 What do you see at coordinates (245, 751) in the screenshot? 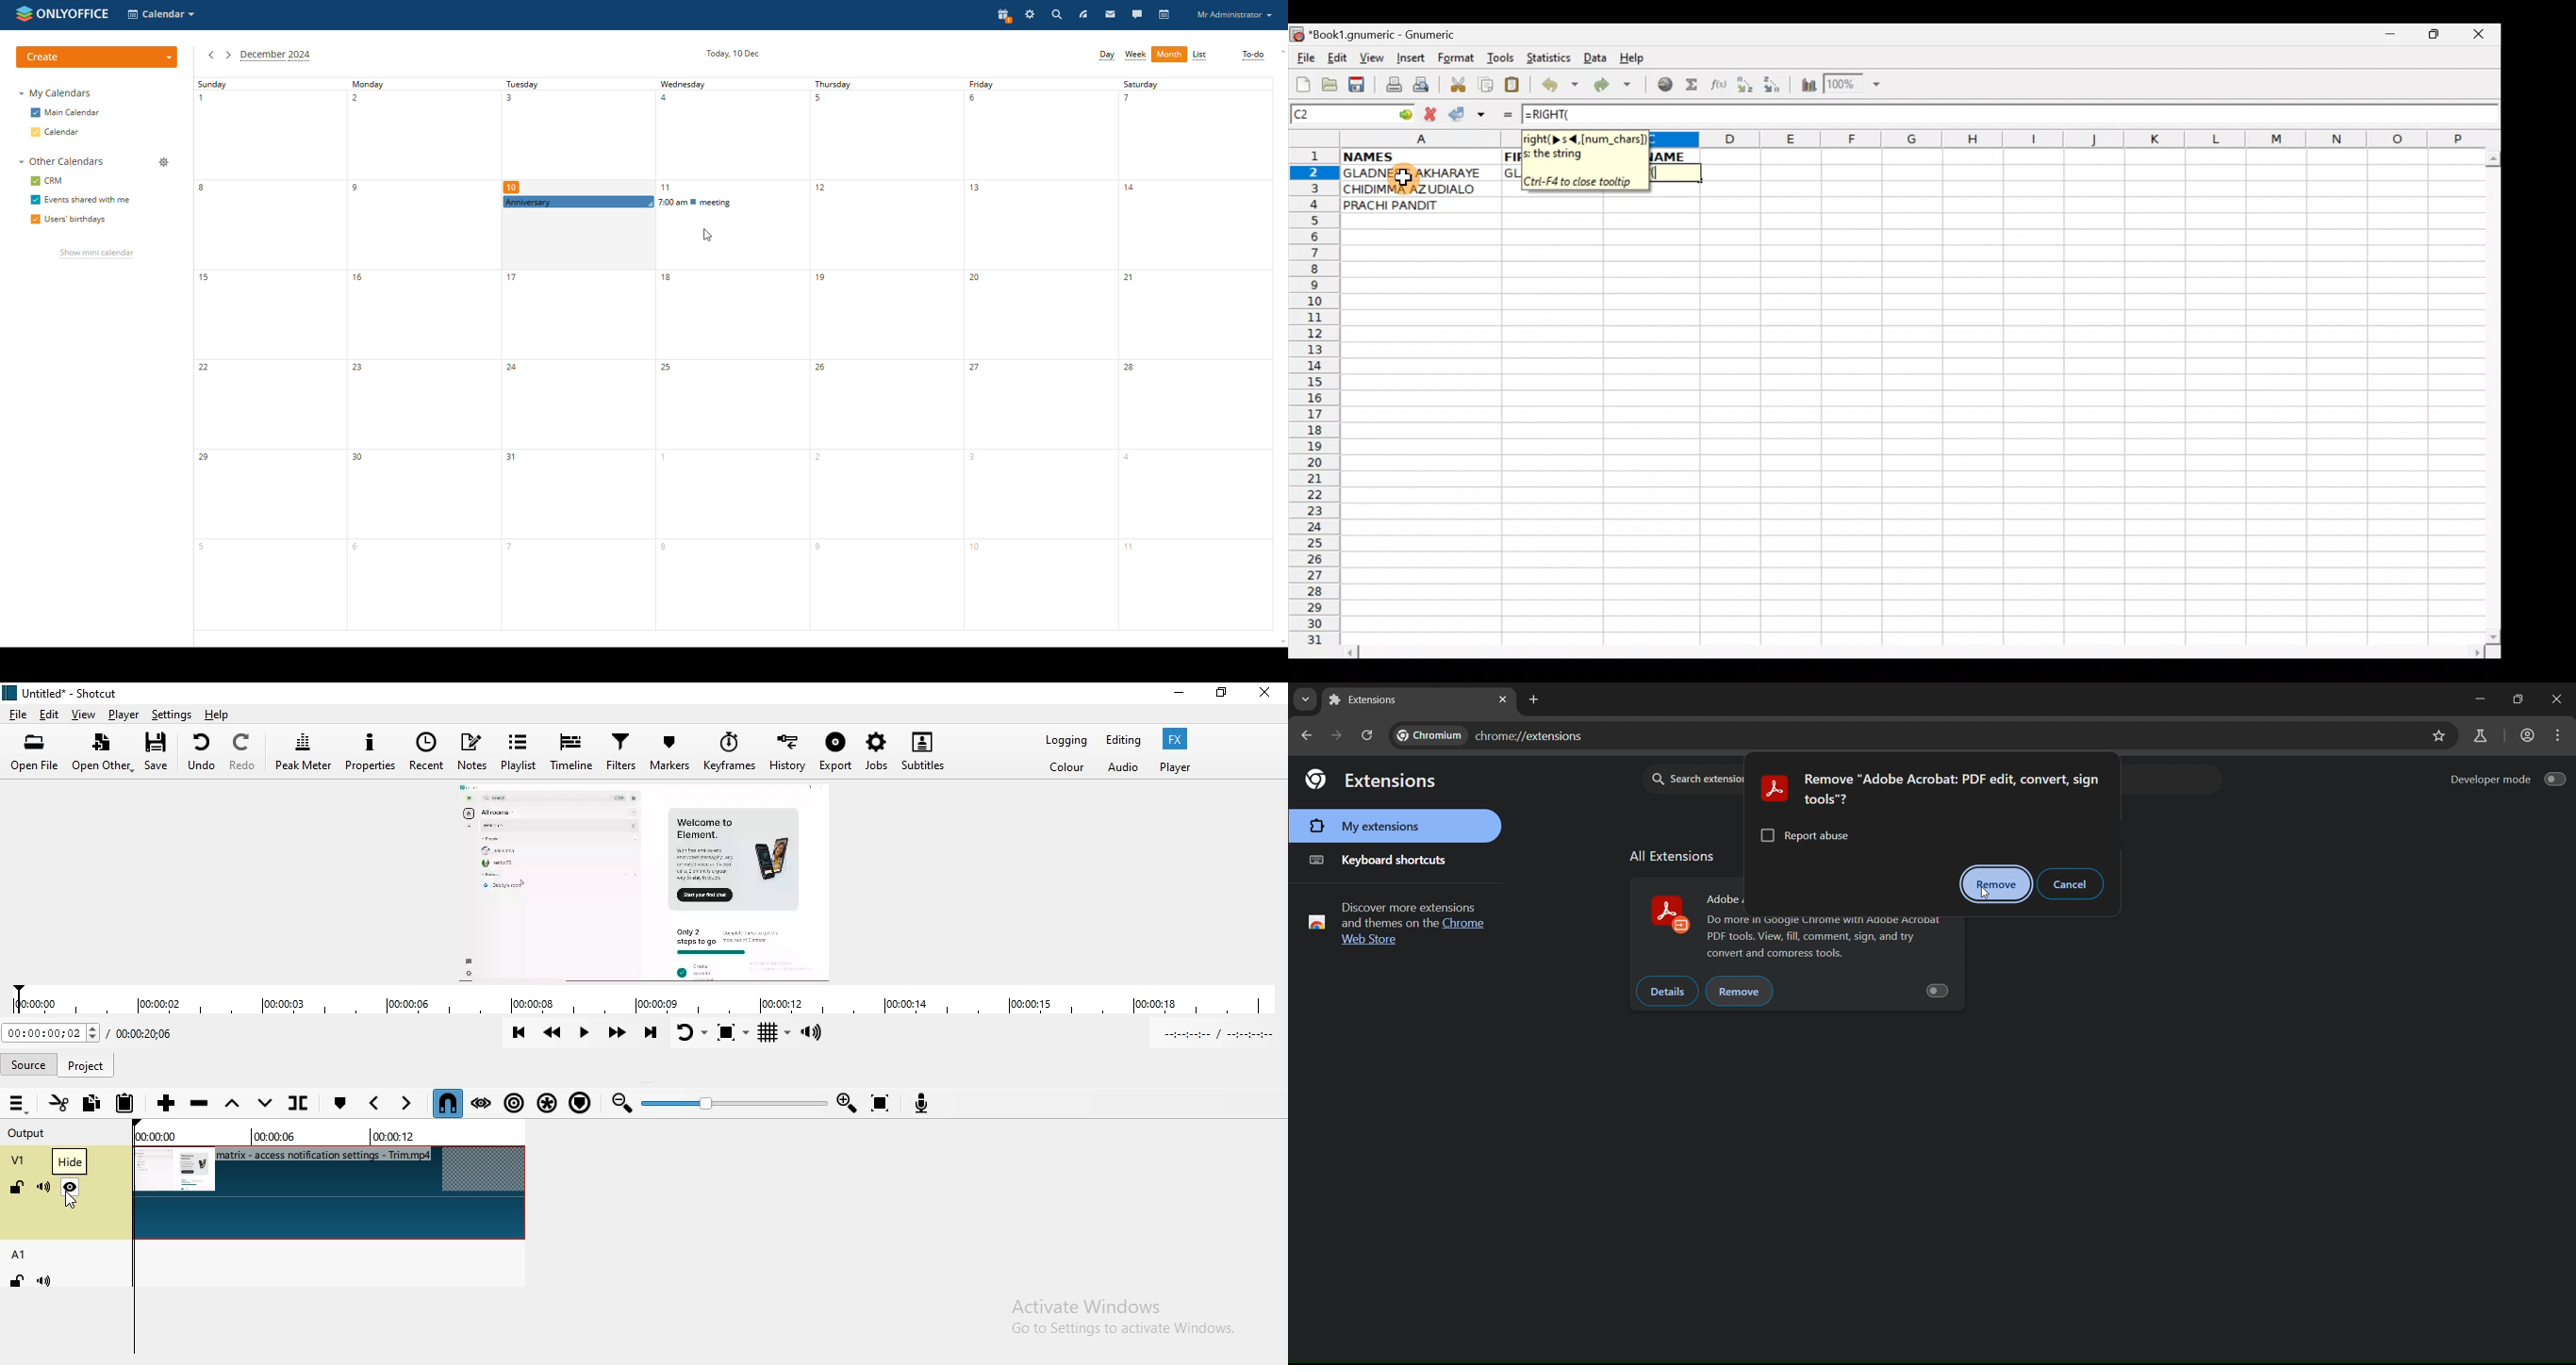
I see `Redo` at bounding box center [245, 751].